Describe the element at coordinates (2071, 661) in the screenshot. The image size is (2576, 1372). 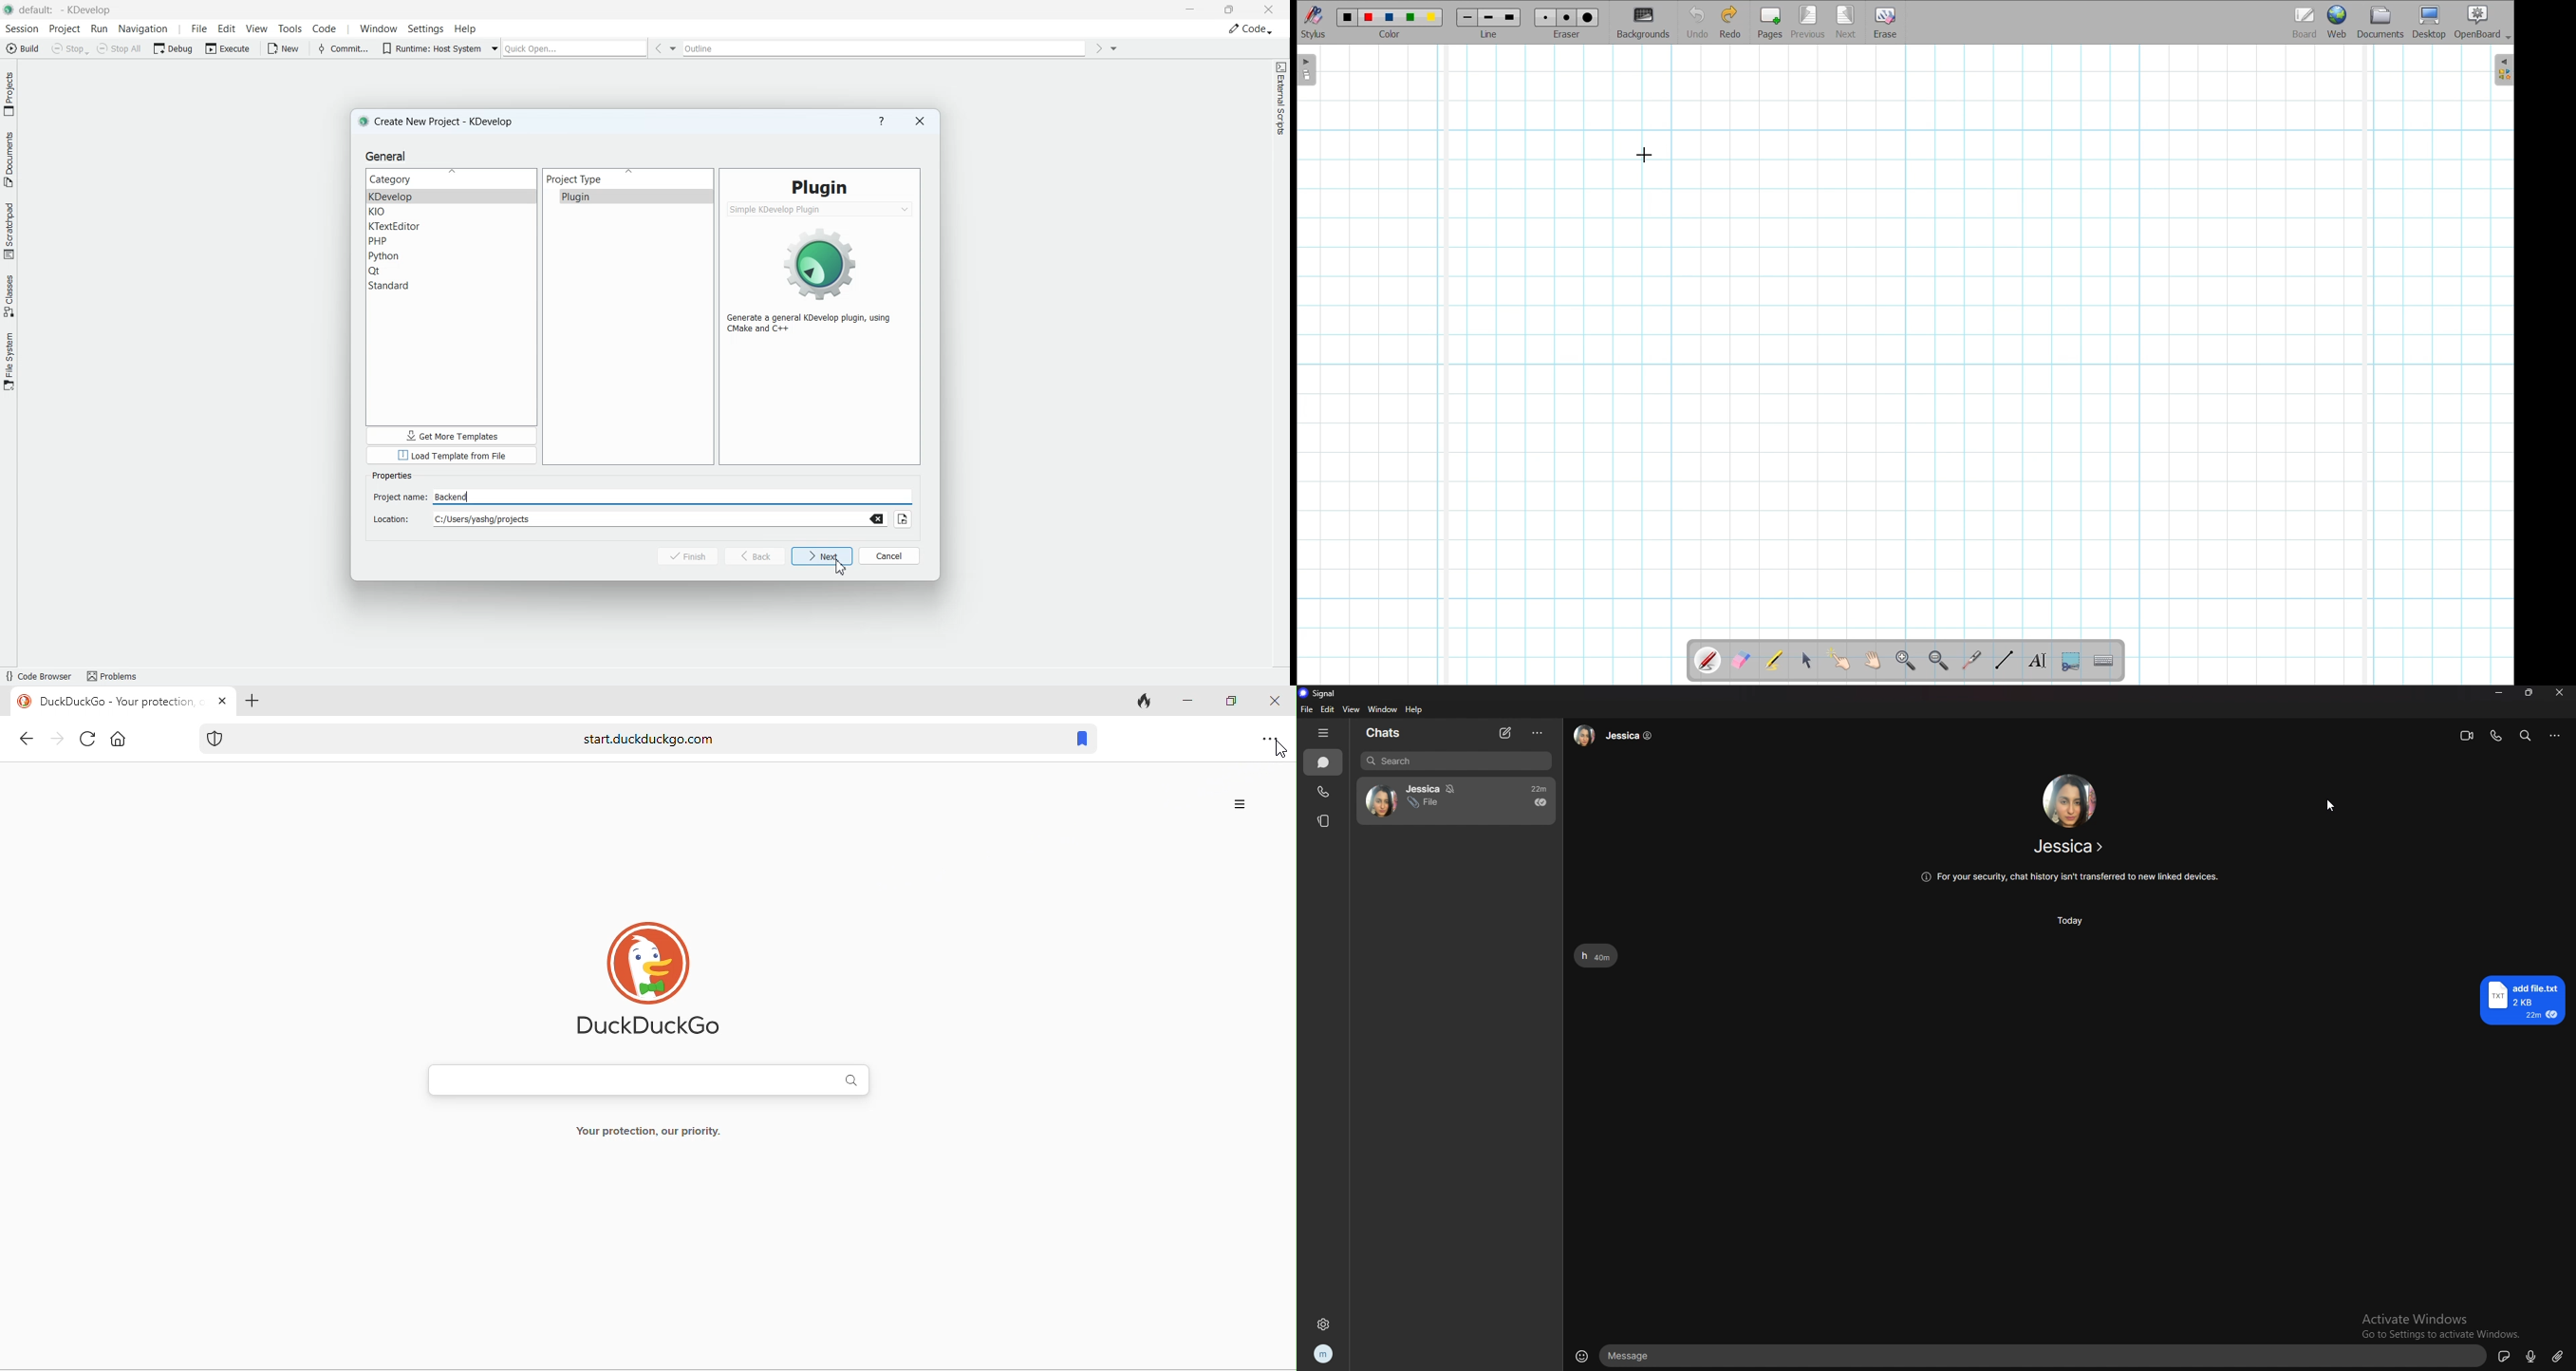
I see `Capture part of the screen` at that location.